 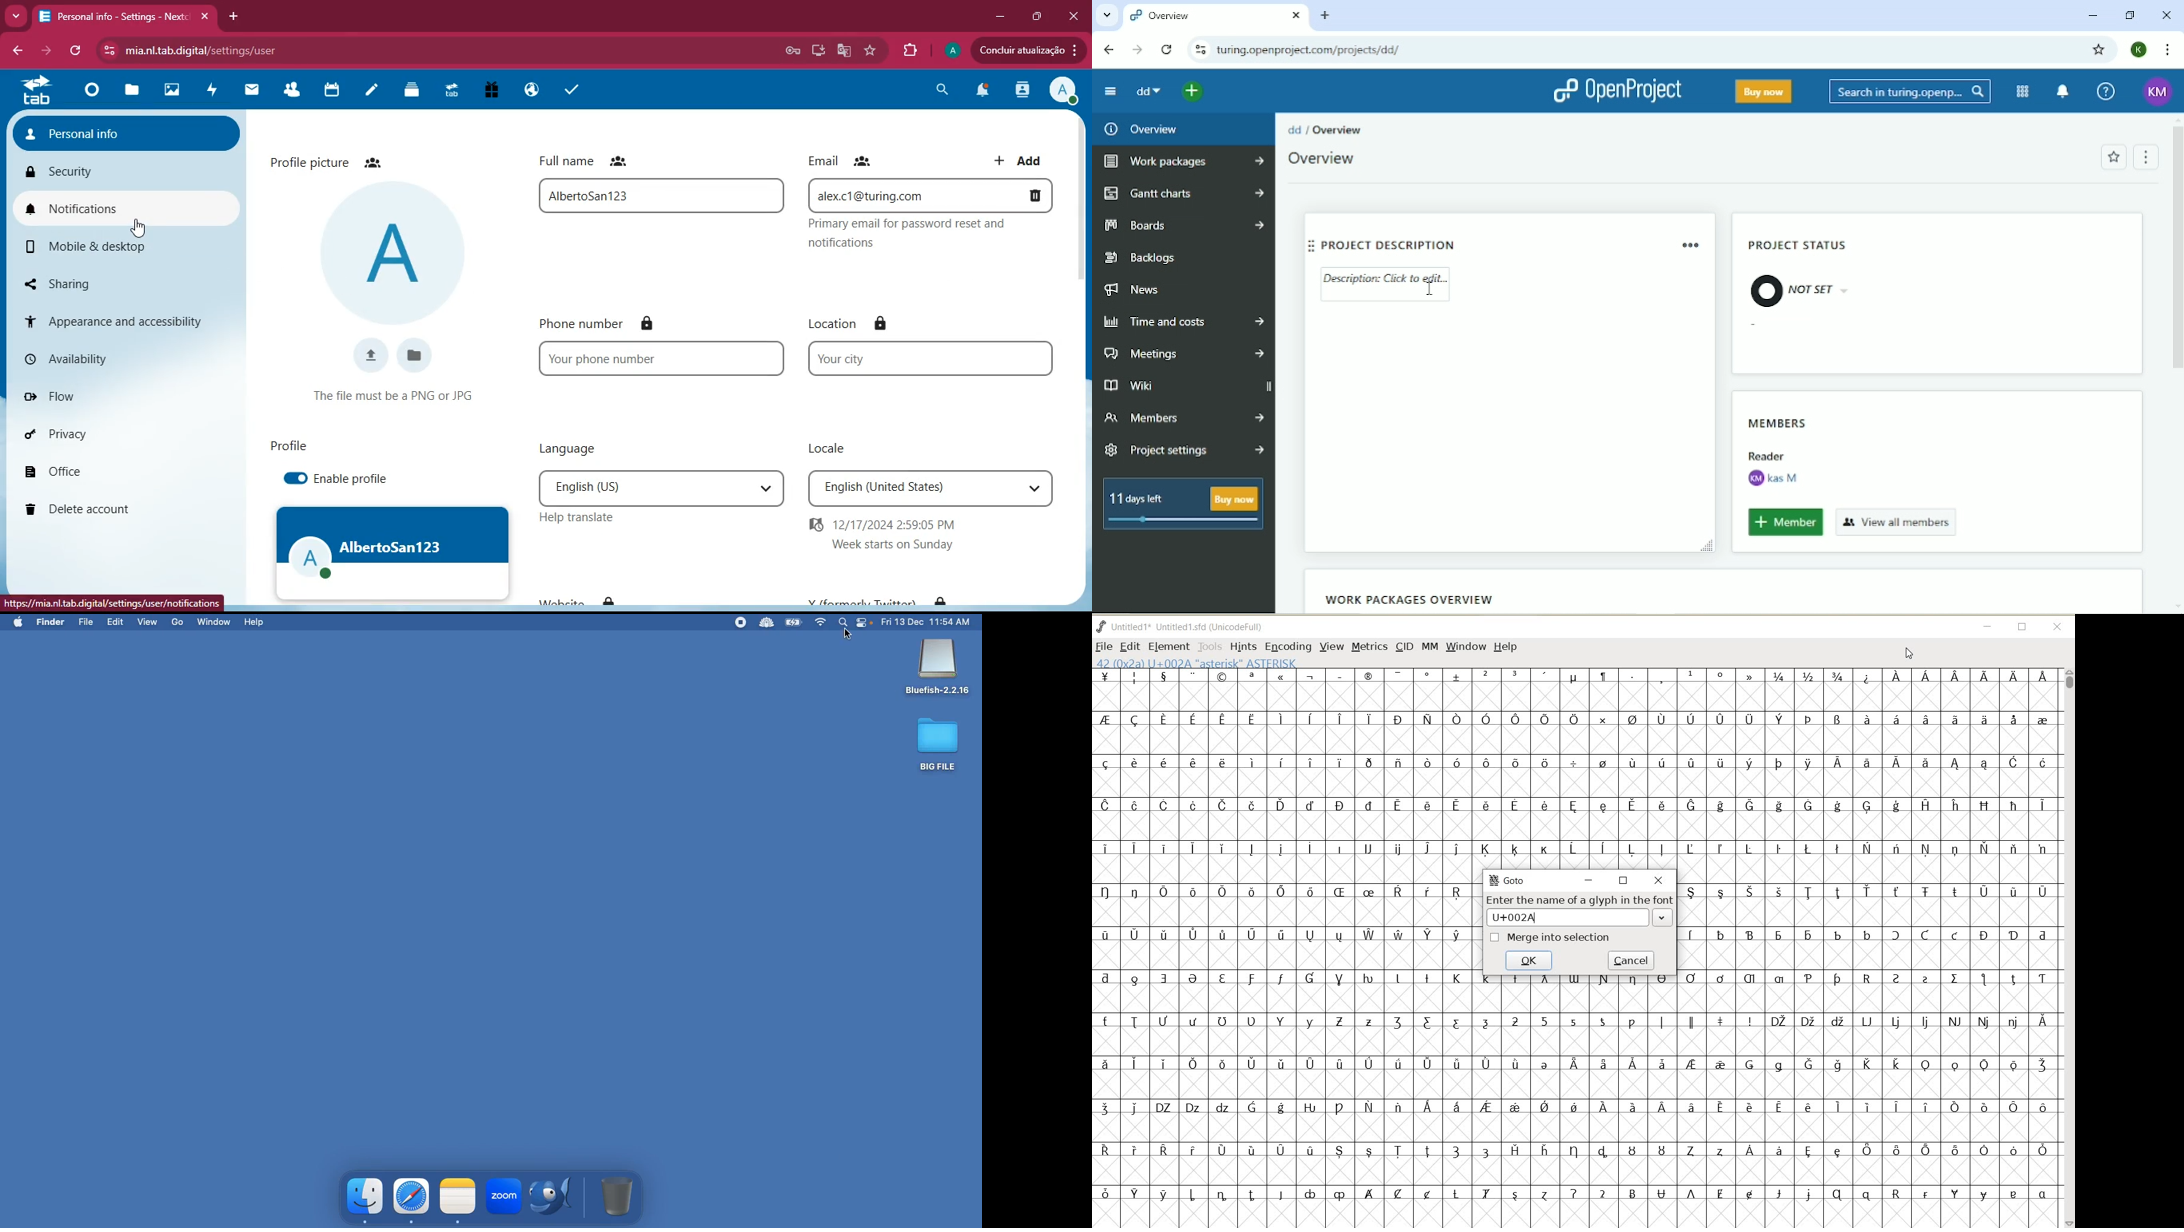 What do you see at coordinates (392, 553) in the screenshot?
I see `AlbertoSan123` at bounding box center [392, 553].